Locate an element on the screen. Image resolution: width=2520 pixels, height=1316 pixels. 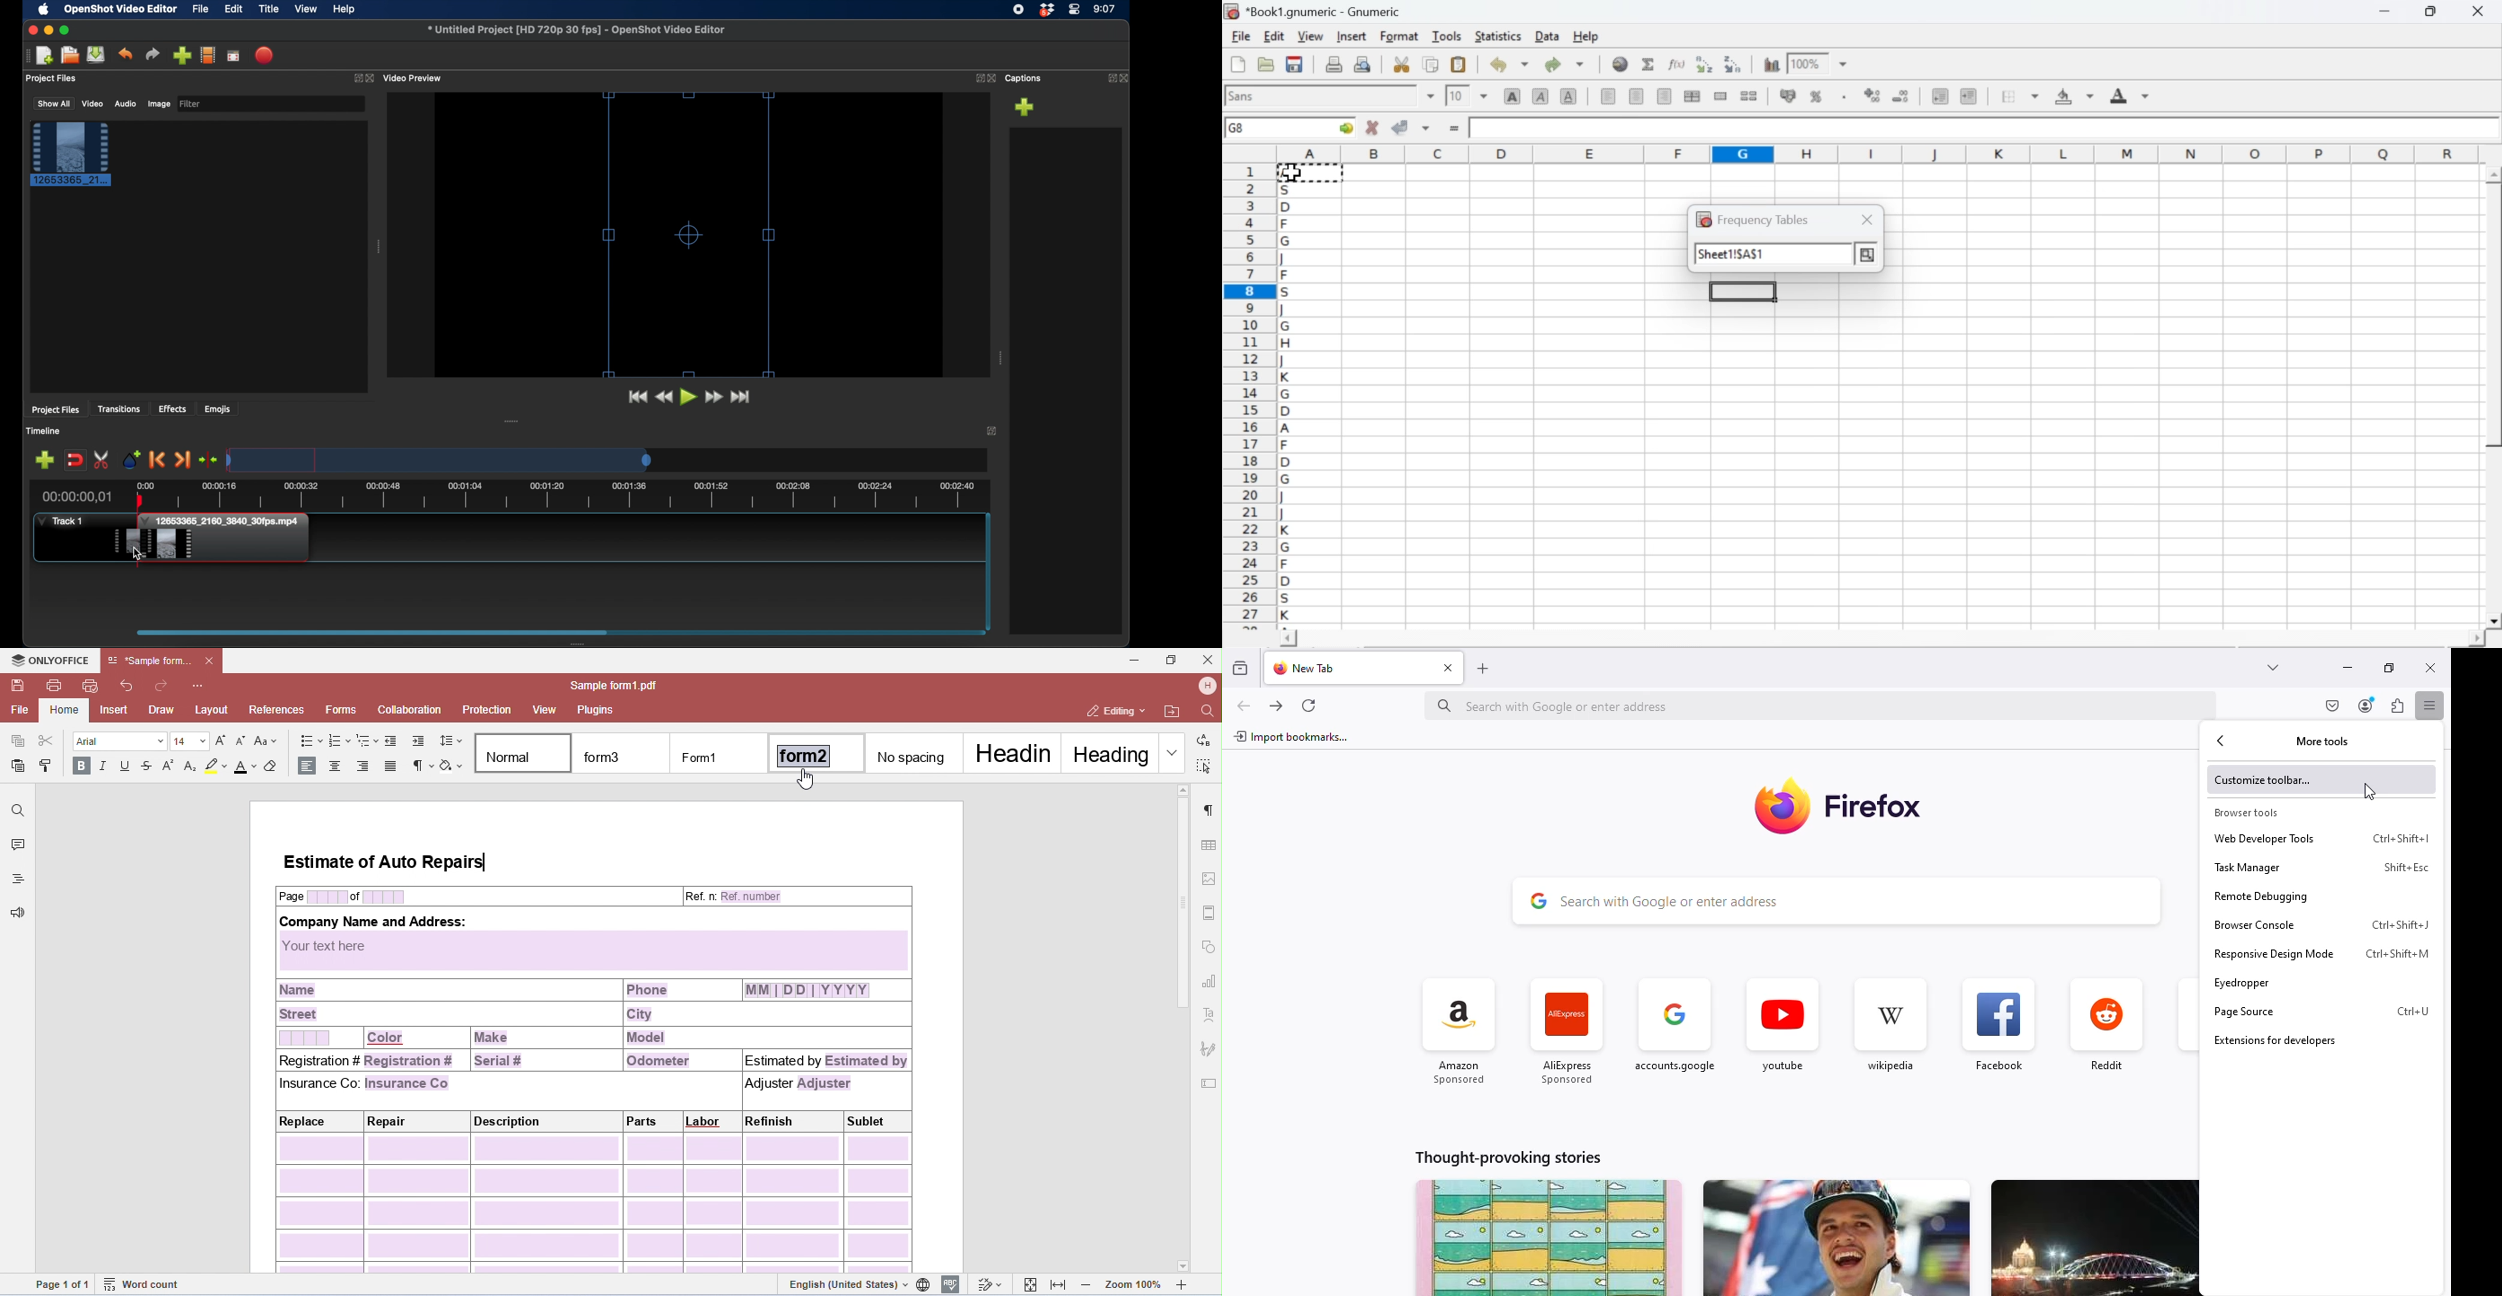
shortcut for web developer tools is located at coordinates (2401, 839).